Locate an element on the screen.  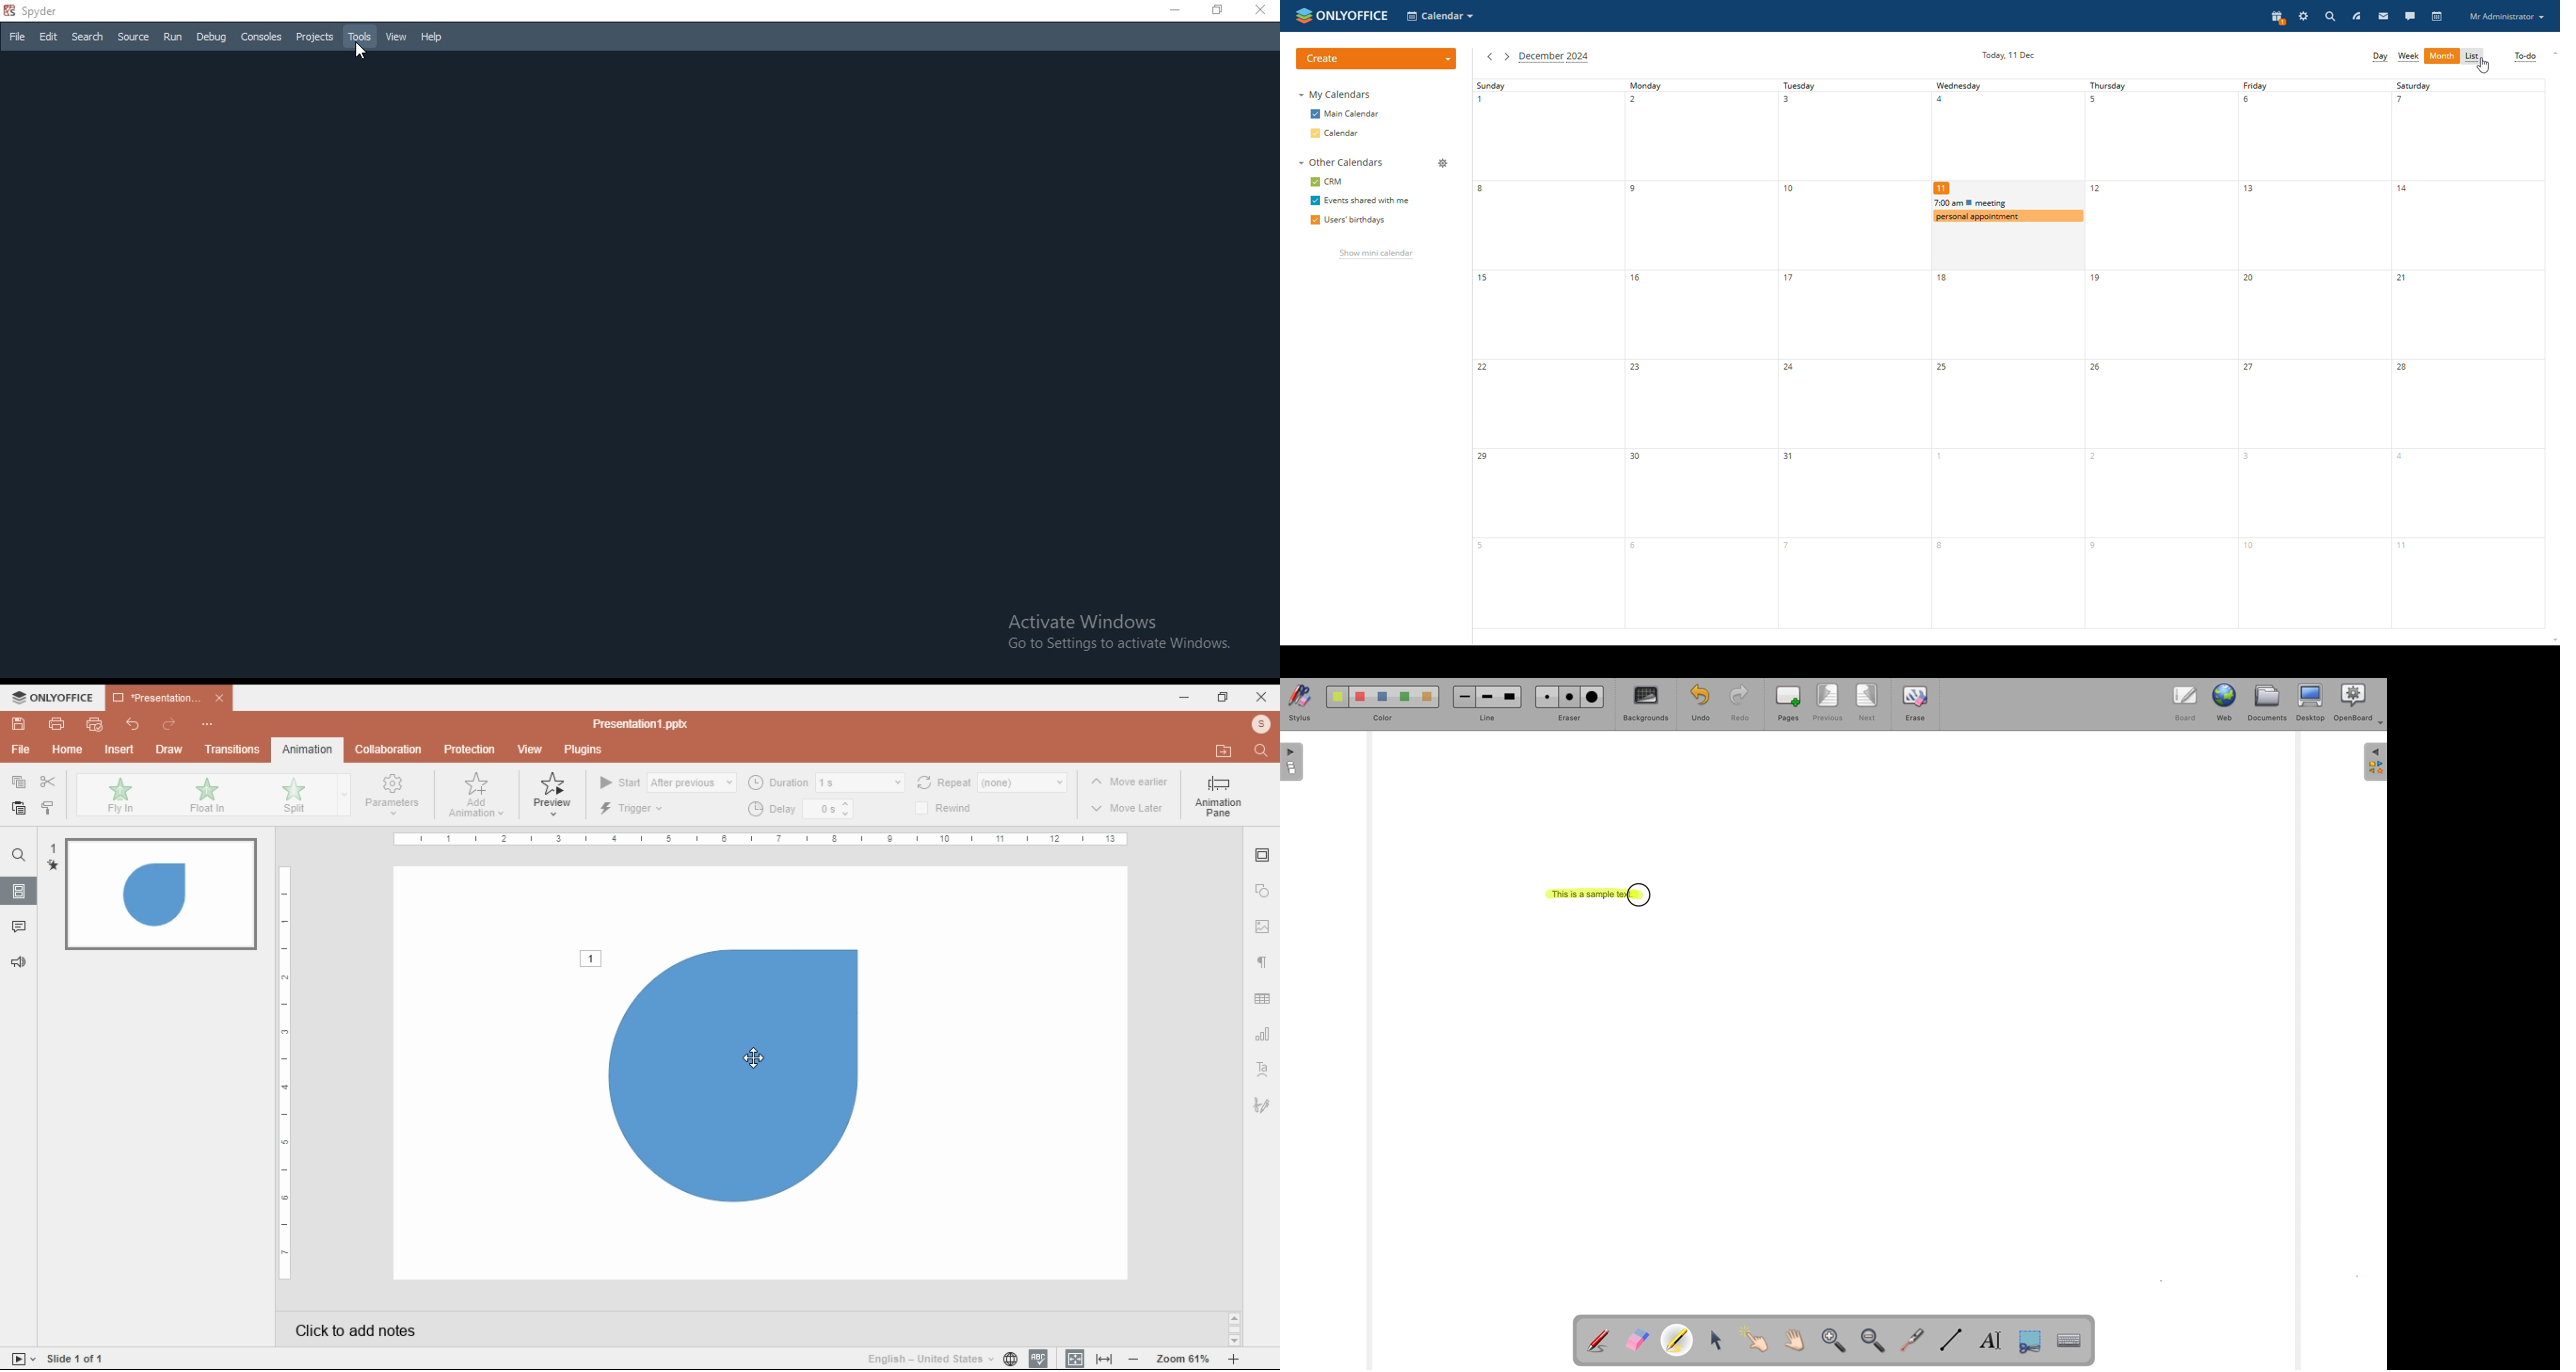
feedback and supportslide  is located at coordinates (23, 959).